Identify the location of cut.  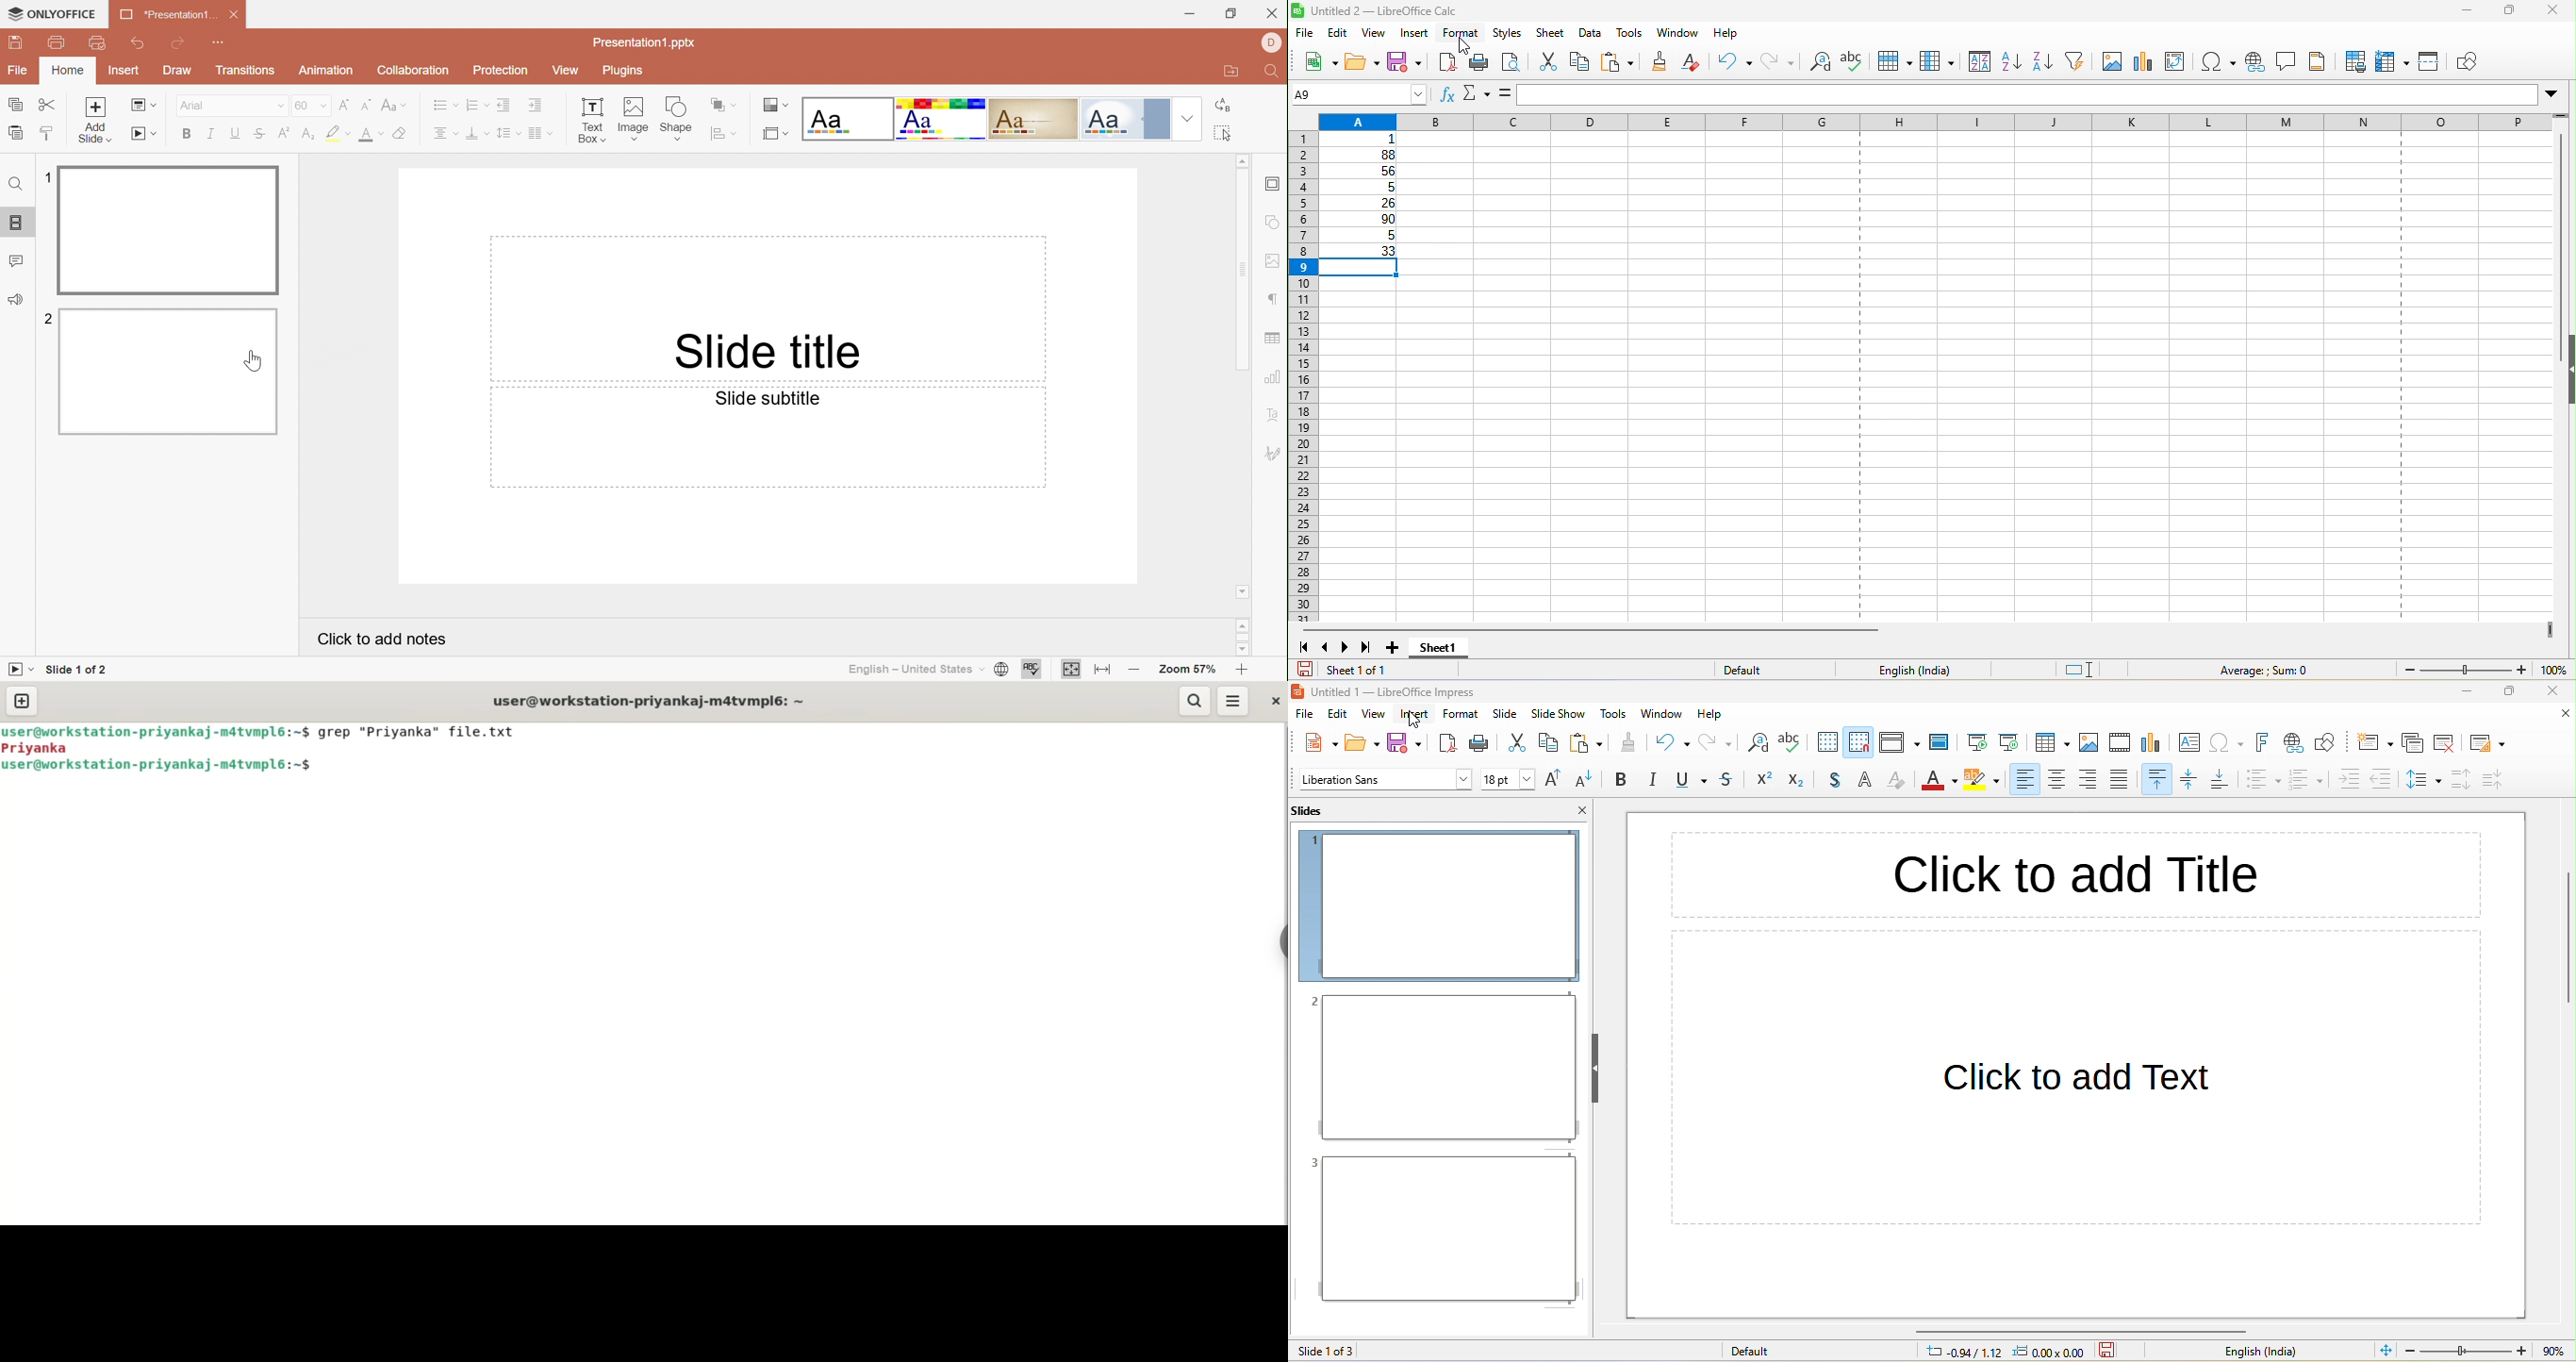
(1516, 742).